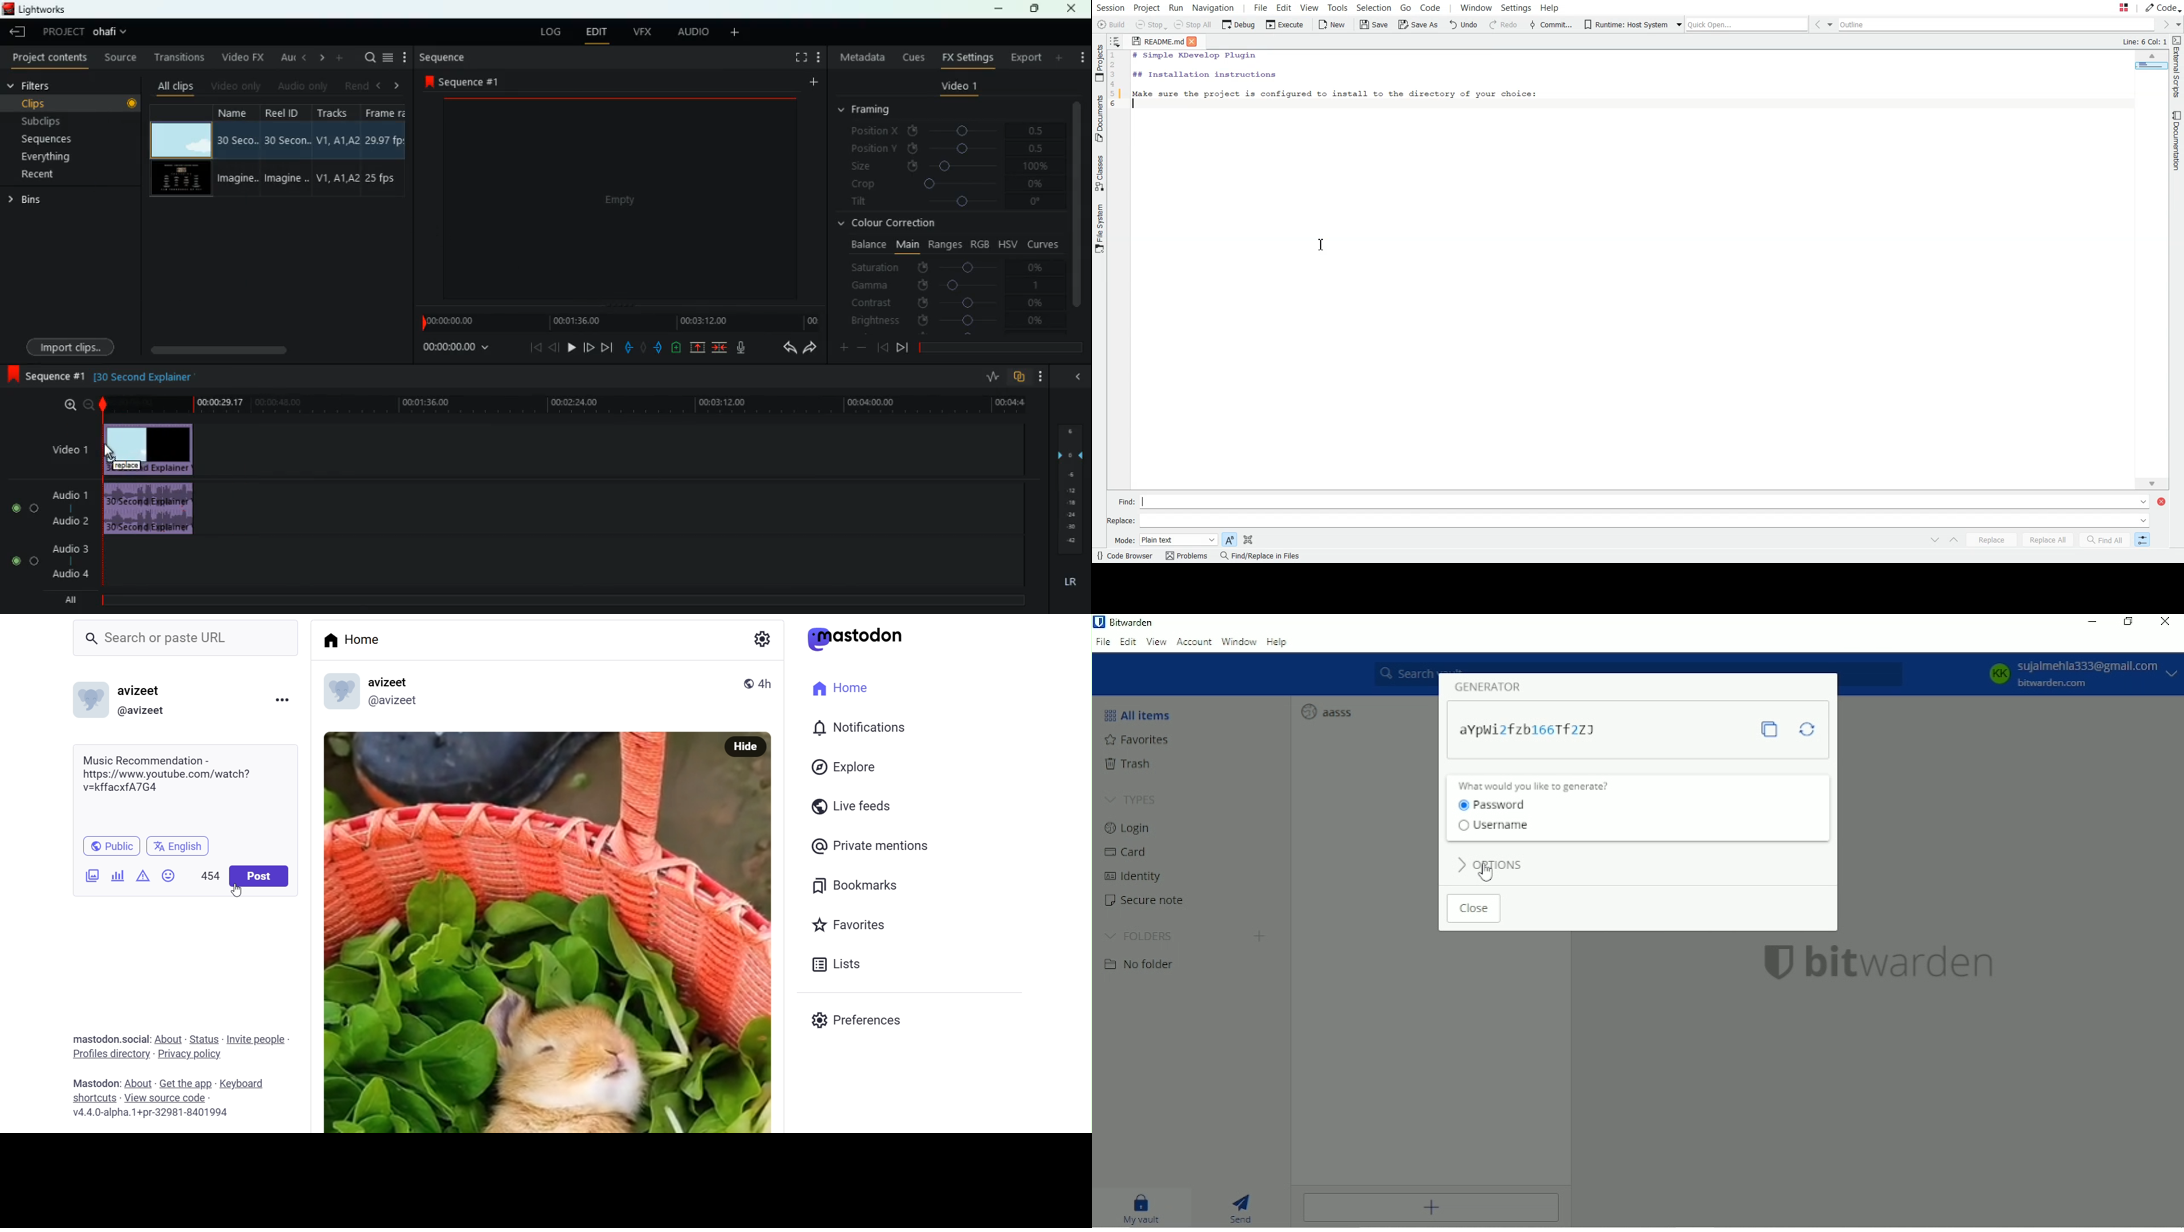 The height and width of the screenshot is (1232, 2184). Describe the element at coordinates (1129, 764) in the screenshot. I see `Trash` at that location.